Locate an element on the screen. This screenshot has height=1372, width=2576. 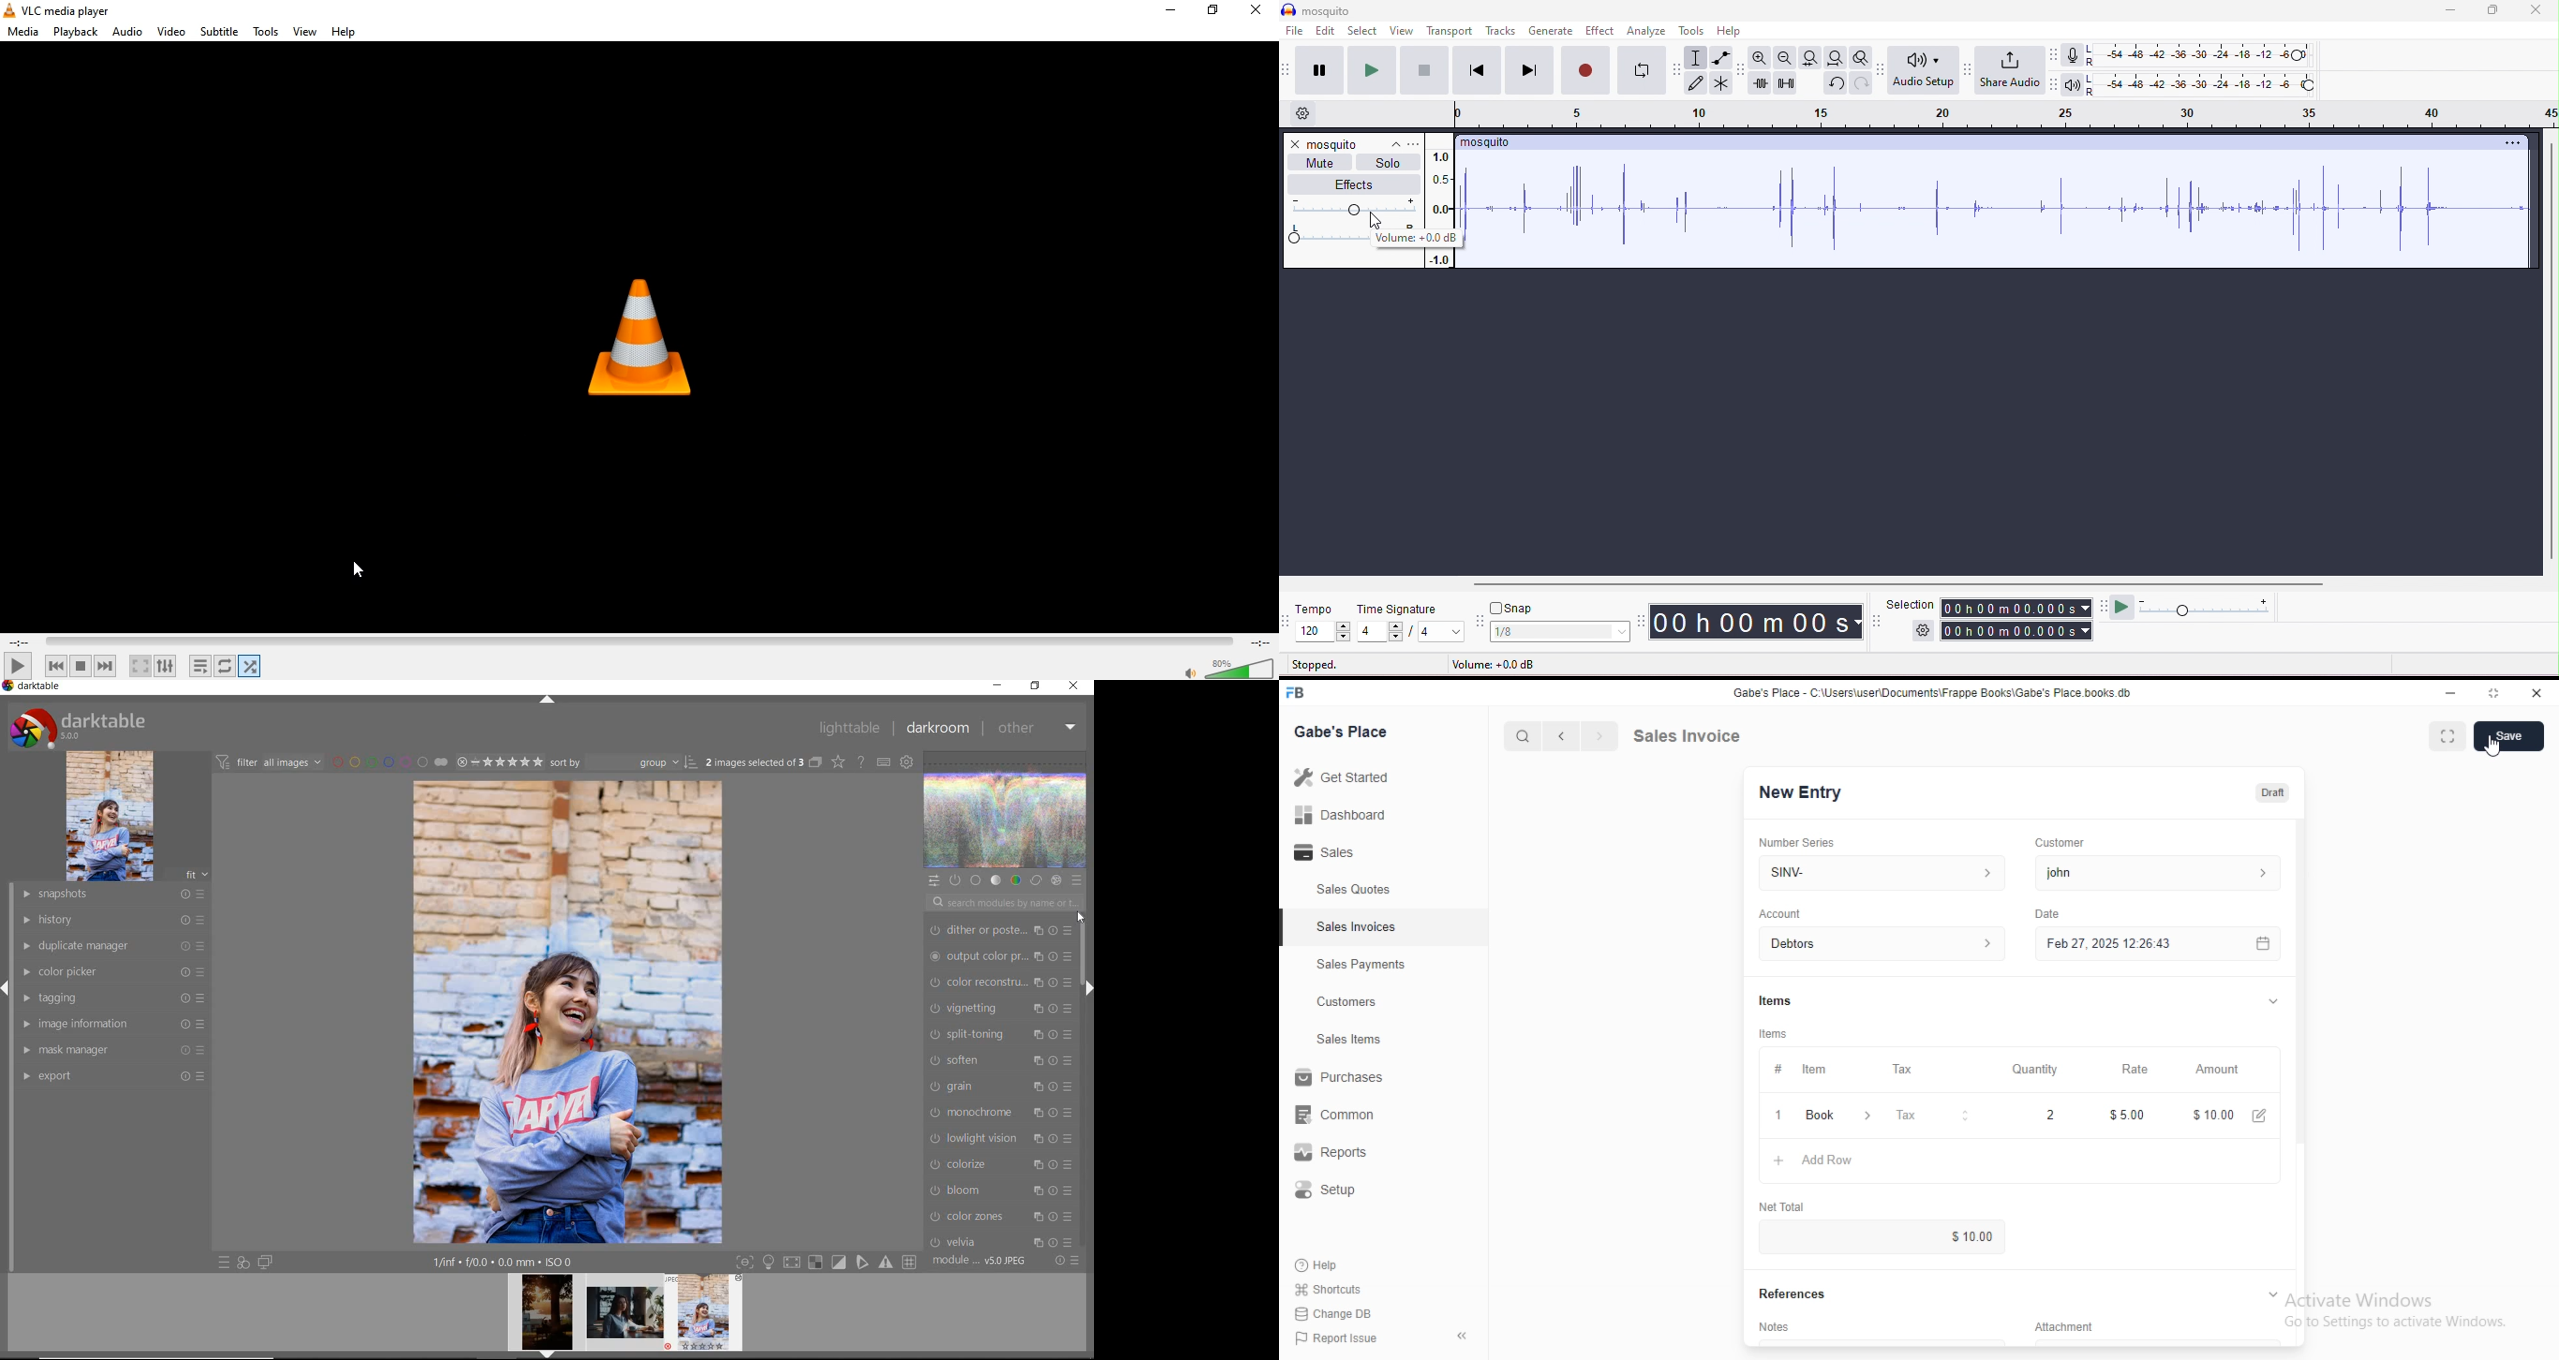
total remaining time is located at coordinates (1261, 642).